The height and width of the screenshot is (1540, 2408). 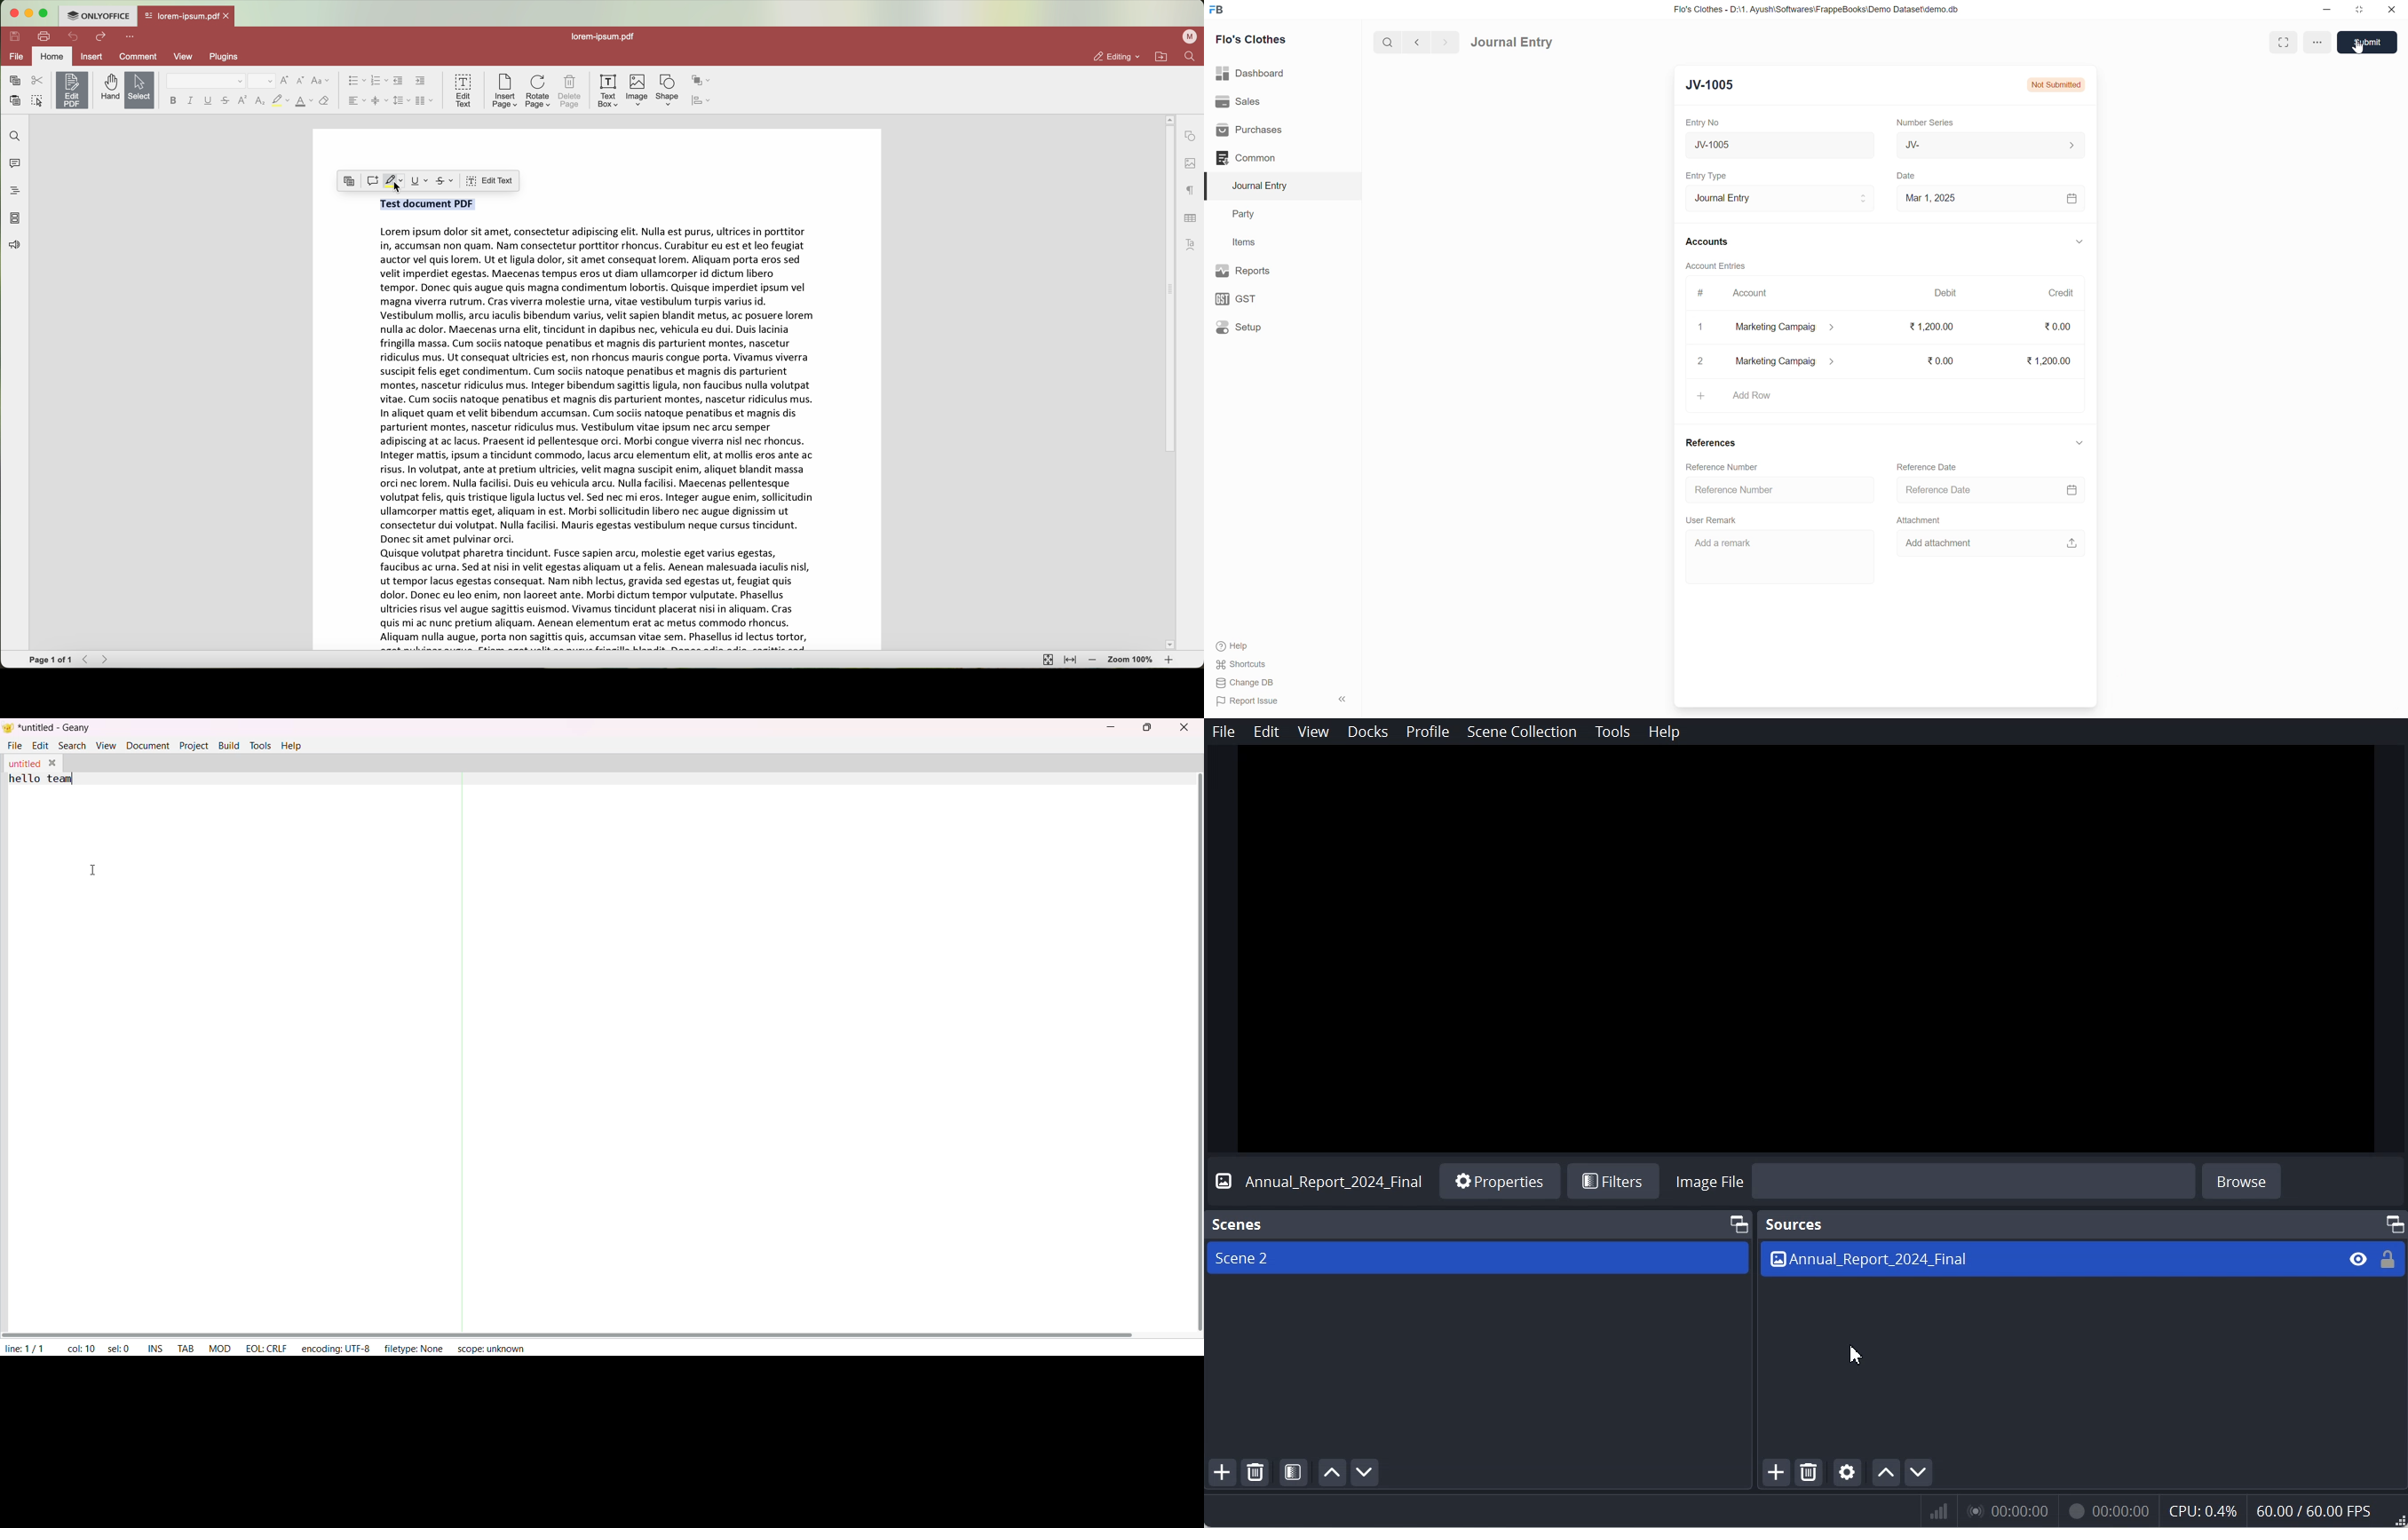 What do you see at coordinates (2358, 10) in the screenshot?
I see `resize` at bounding box center [2358, 10].